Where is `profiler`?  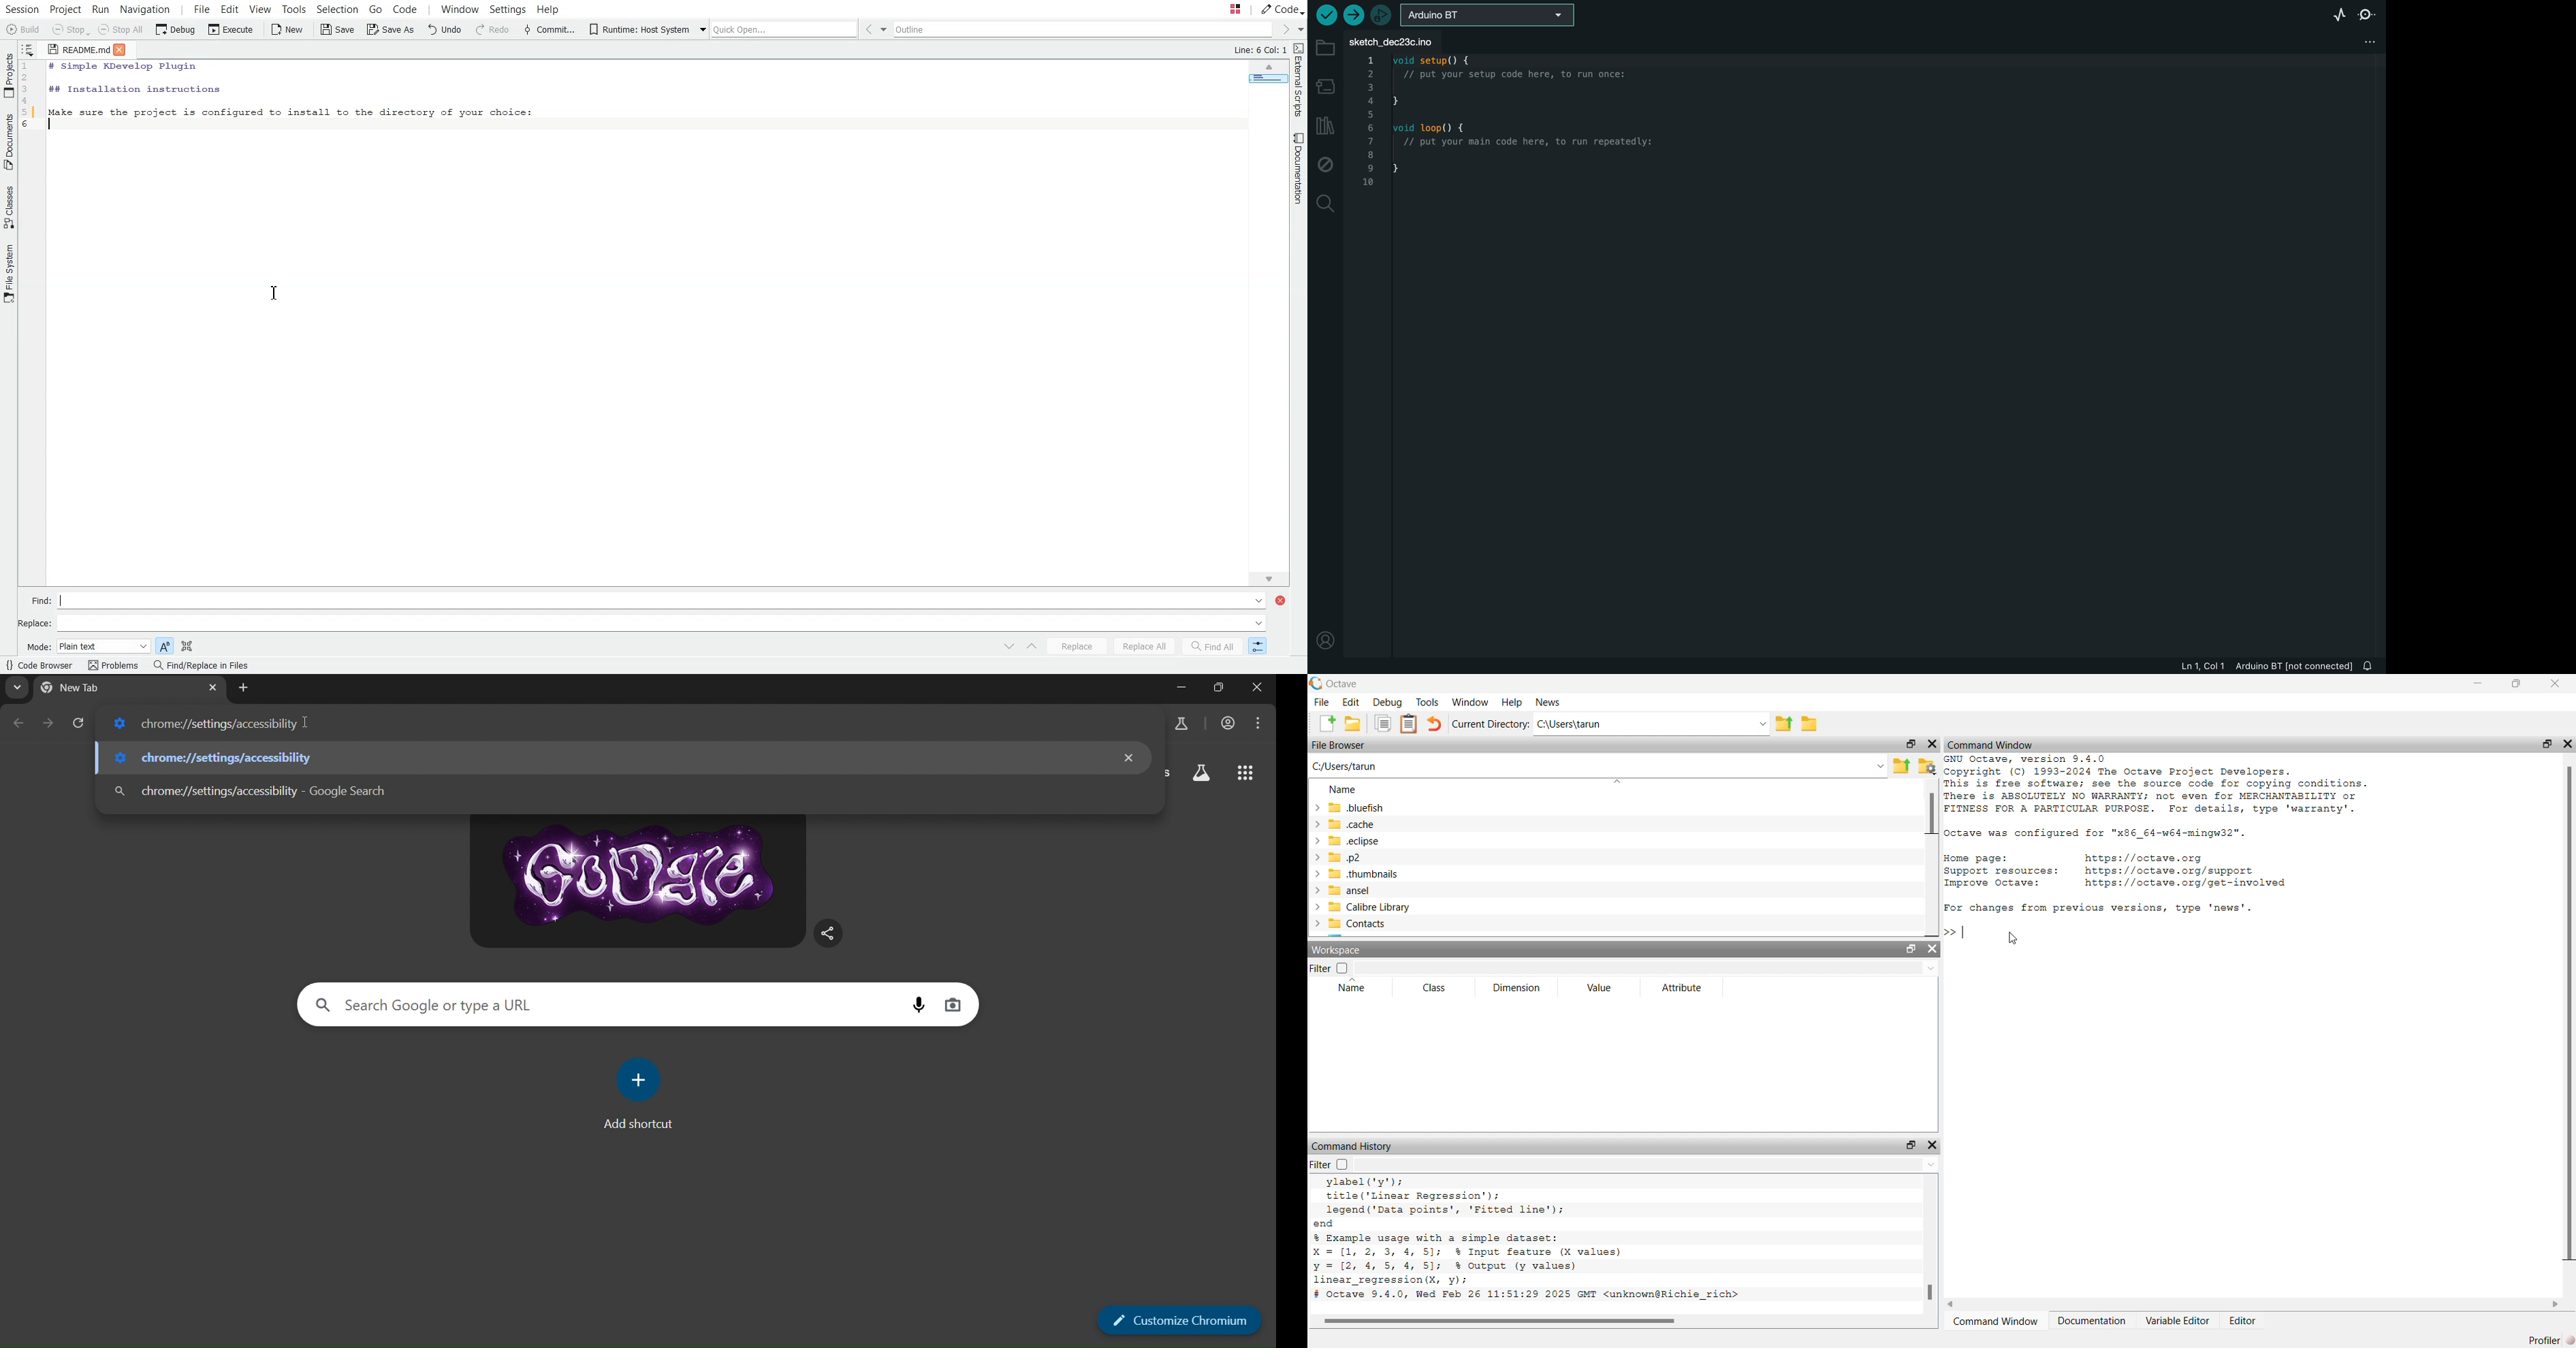
profiler is located at coordinates (2548, 1339).